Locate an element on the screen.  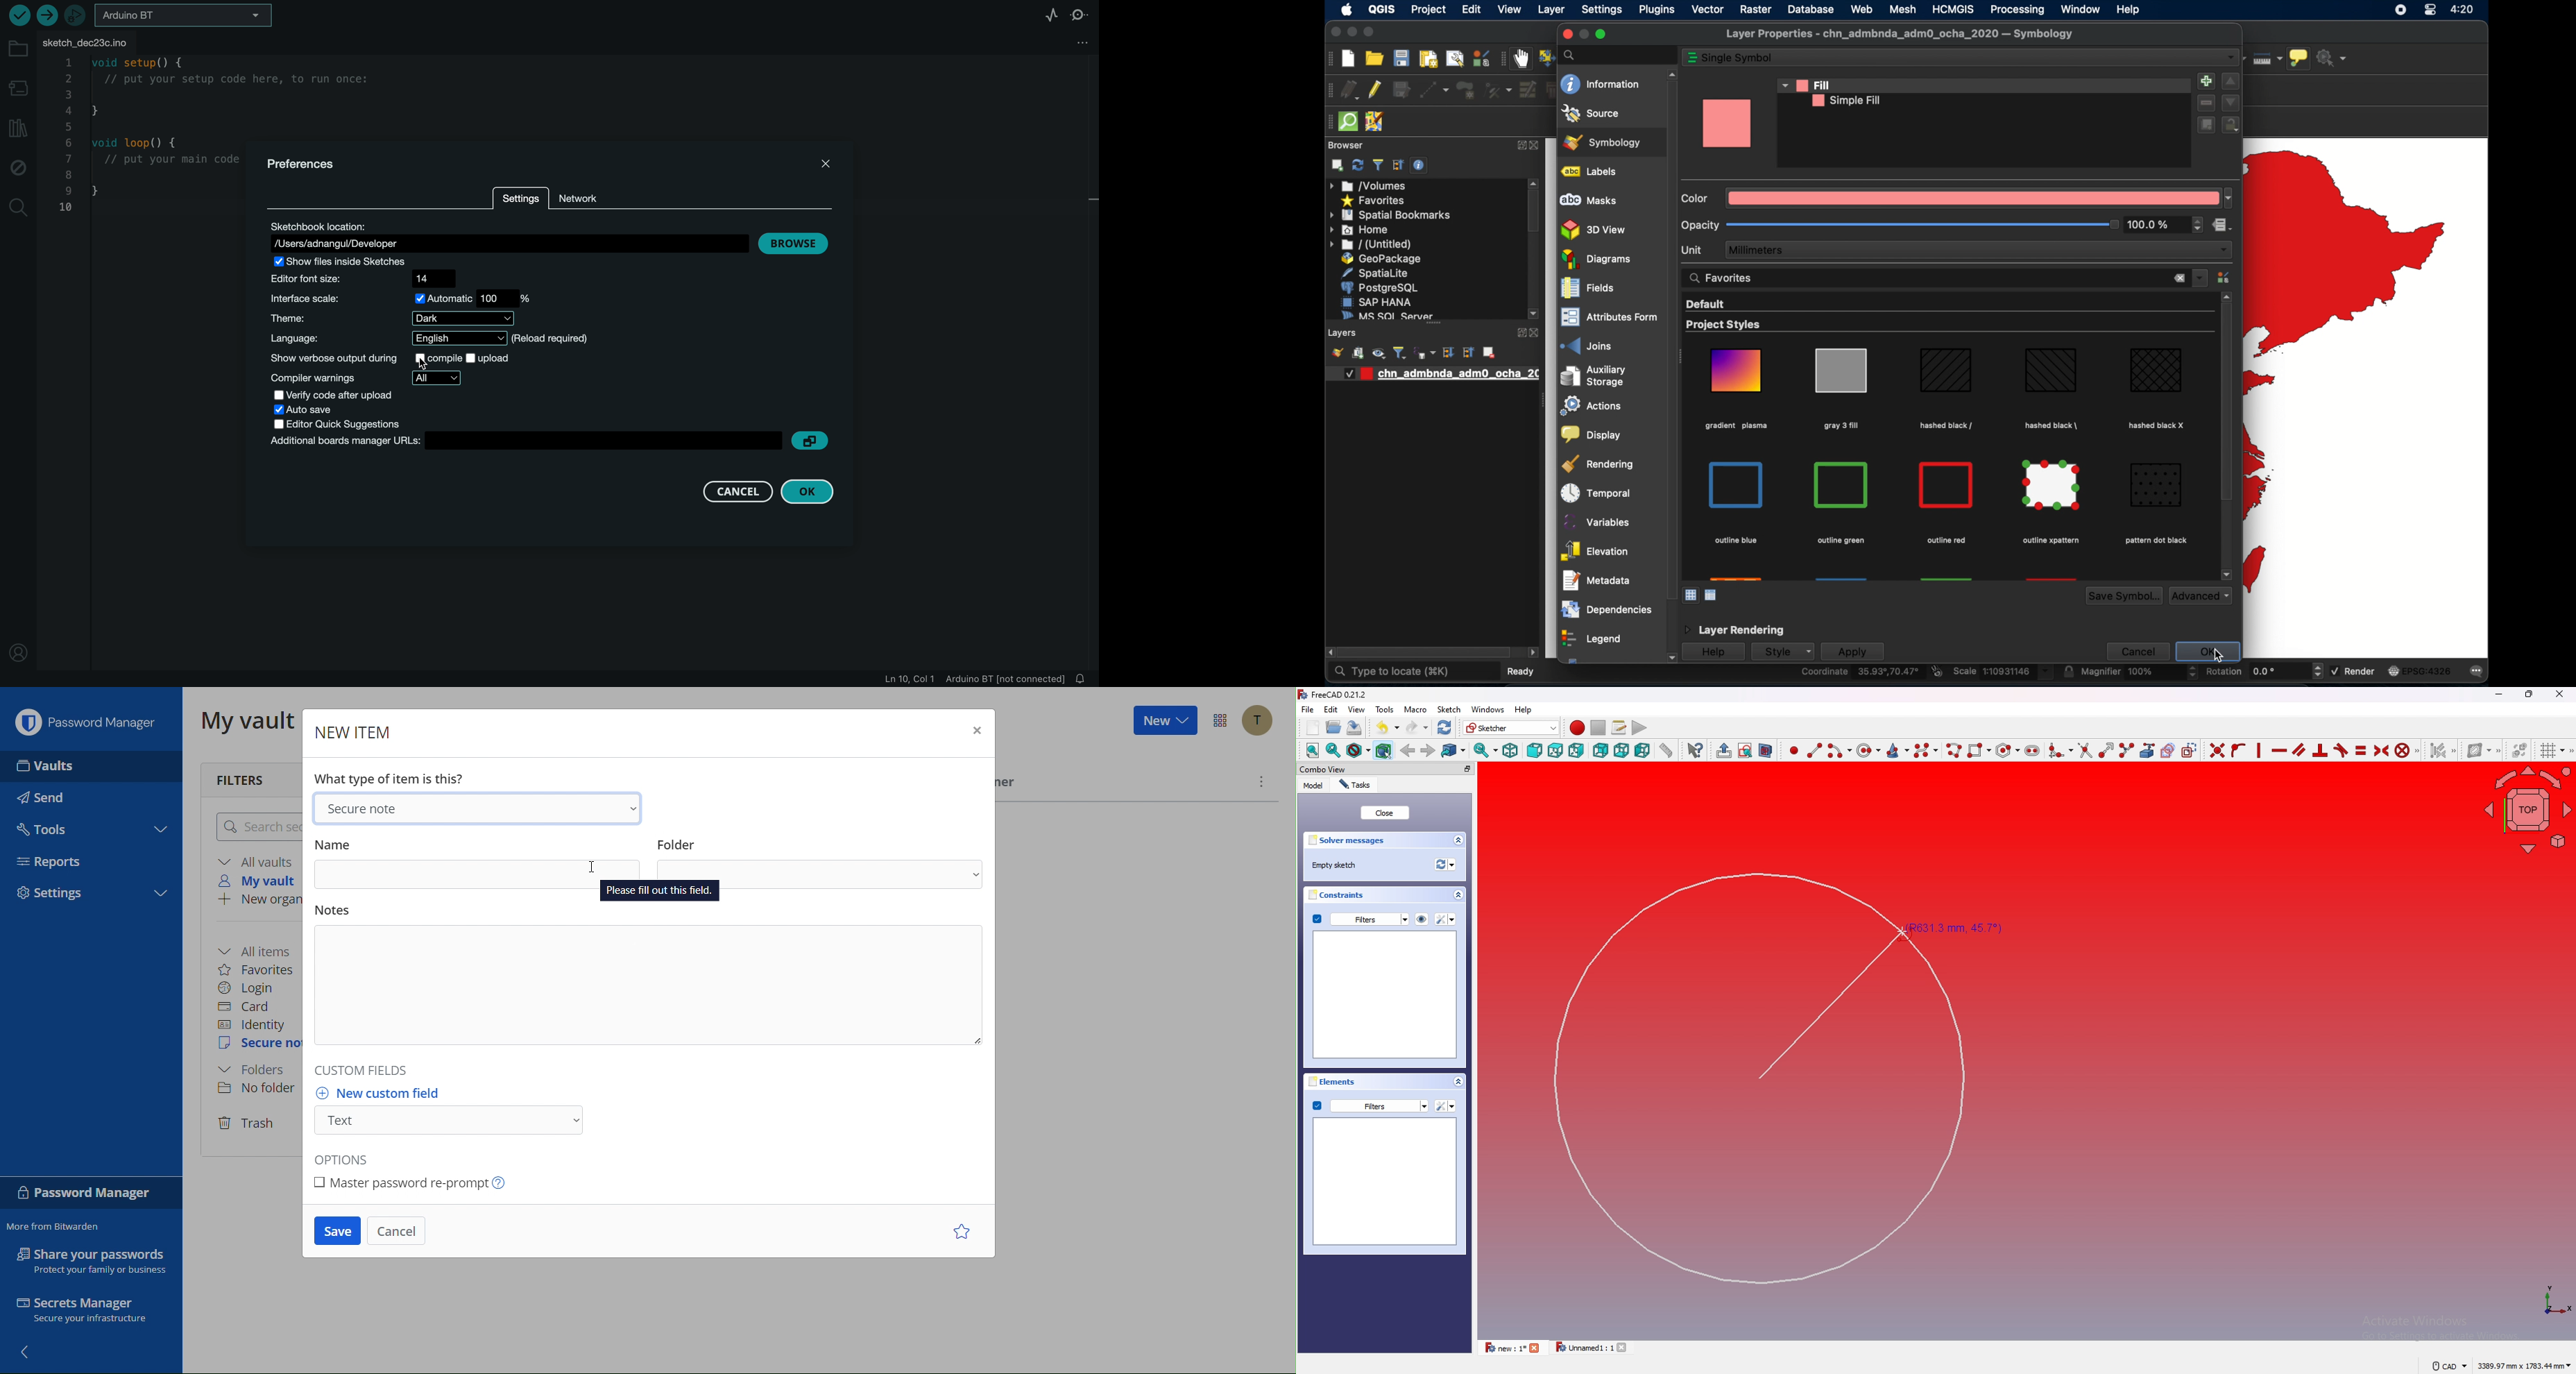
toggle extents and mouse display position is located at coordinates (1936, 671).